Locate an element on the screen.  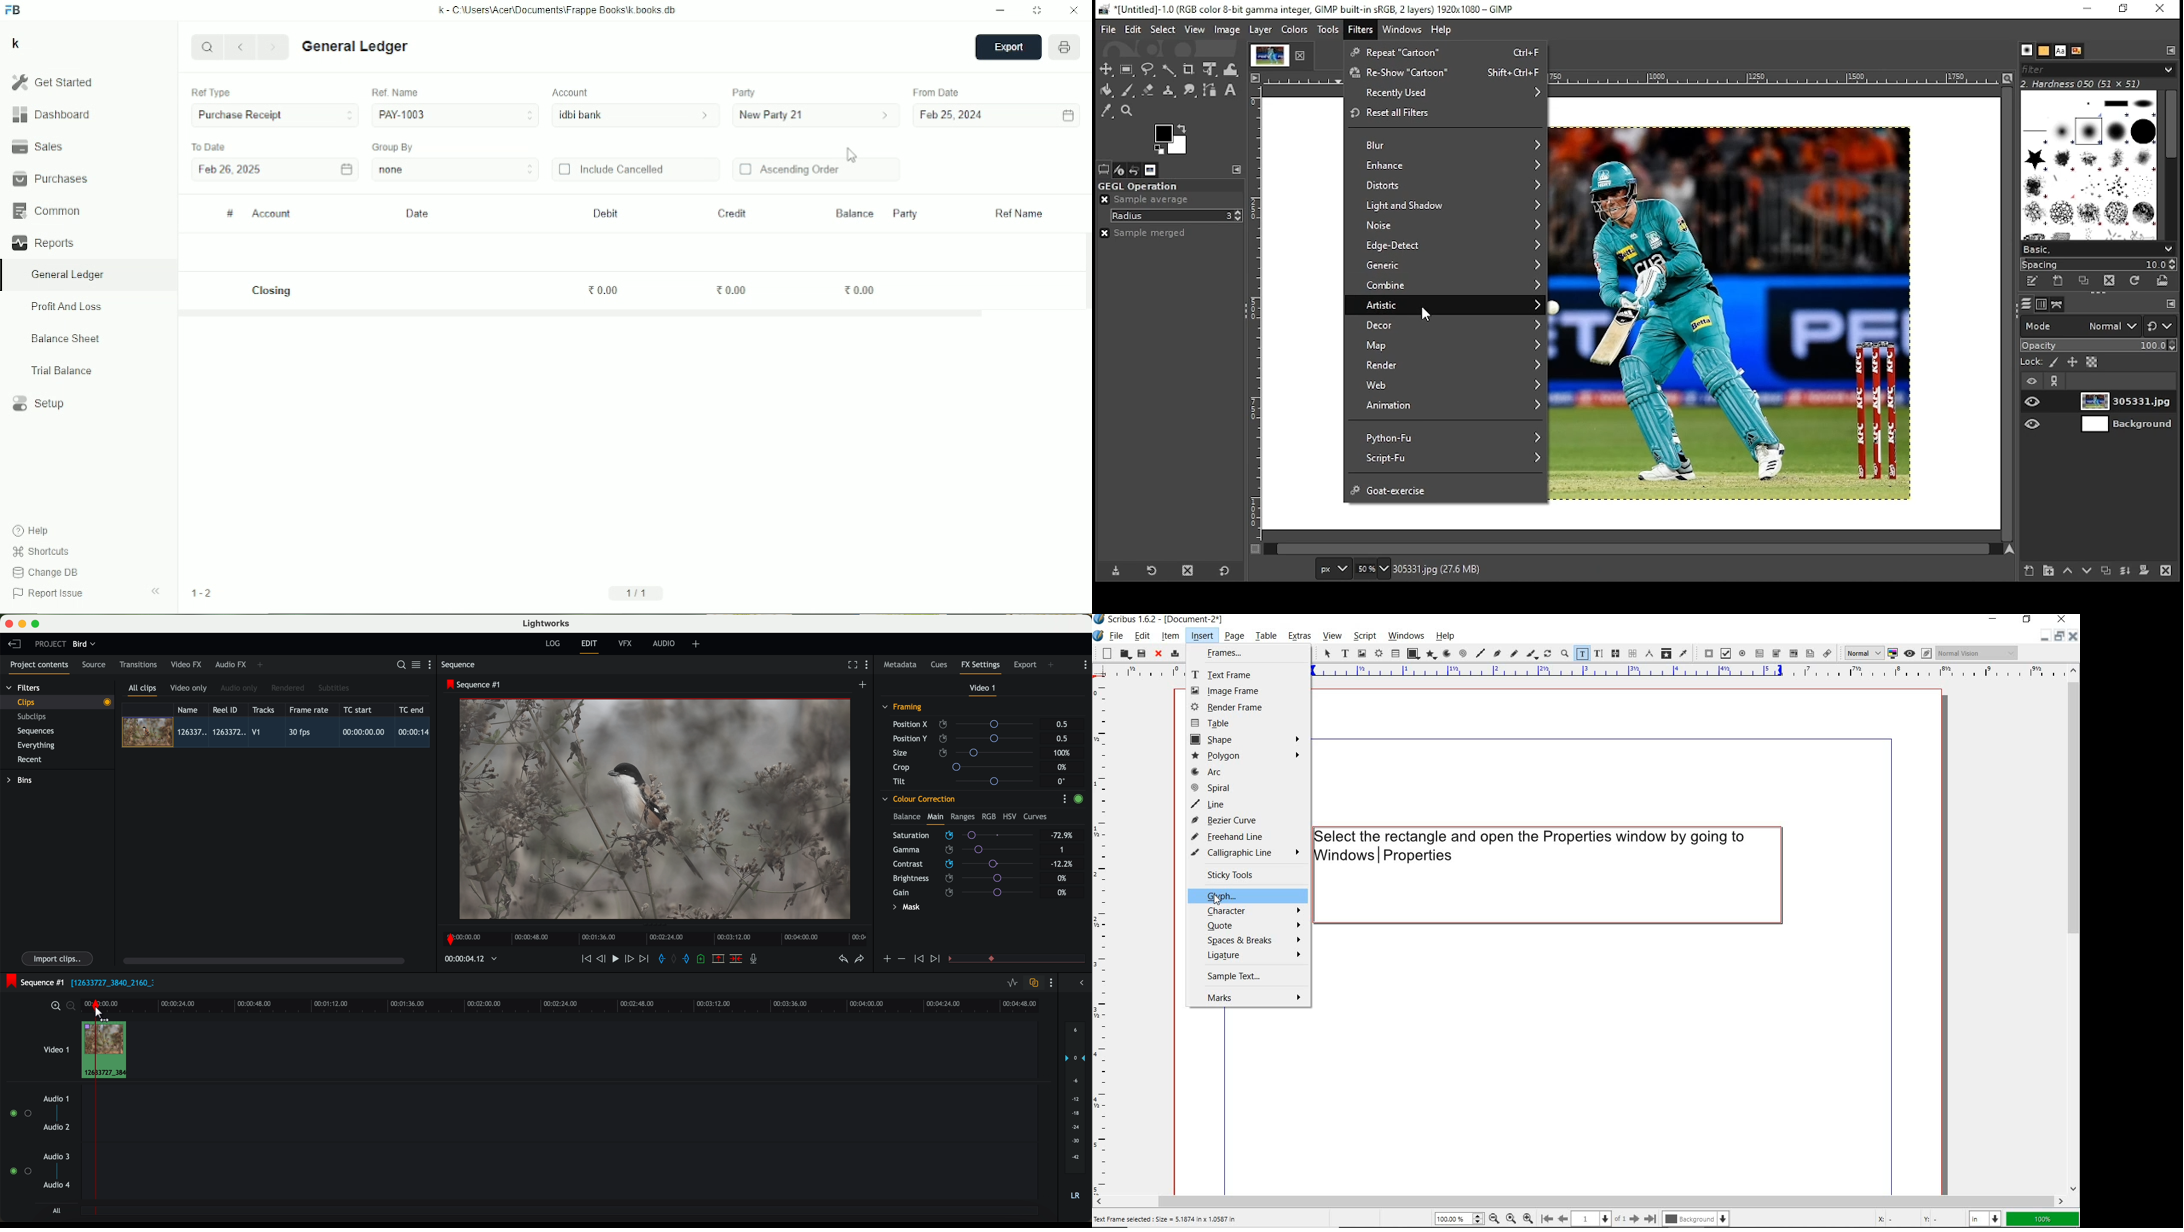
render frame is located at coordinates (1378, 654).